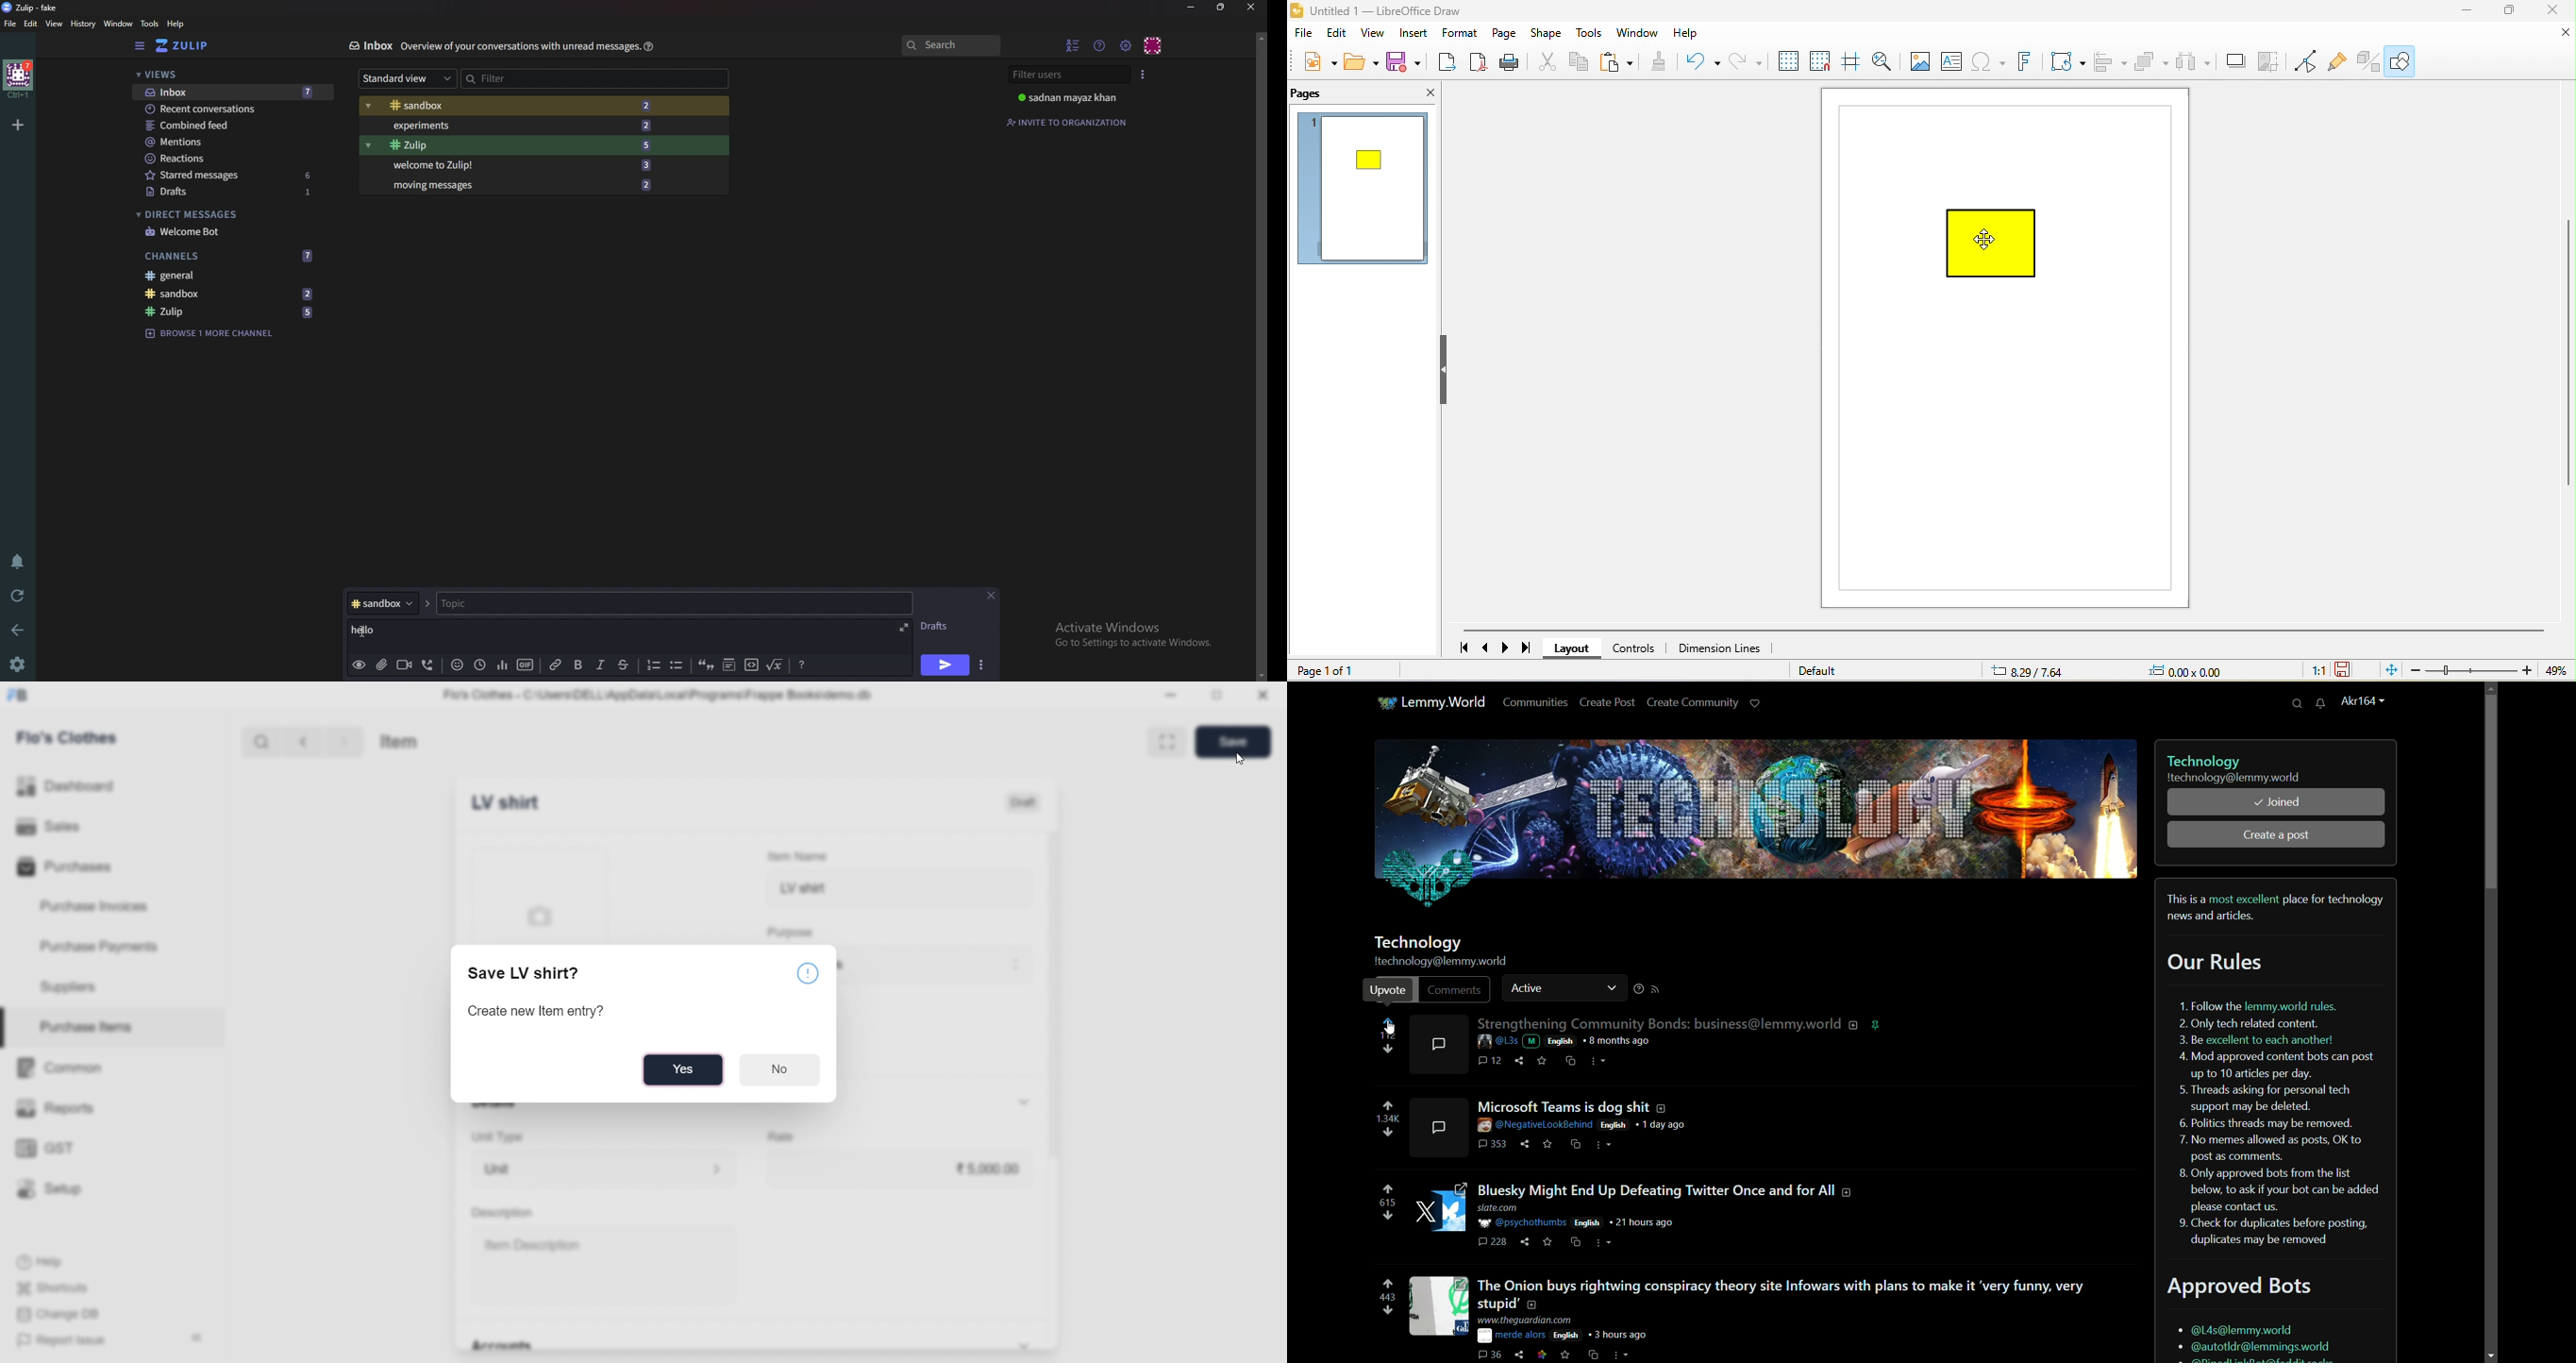 The width and height of the screenshot is (2576, 1372). I want to click on next page, so click(1509, 648).